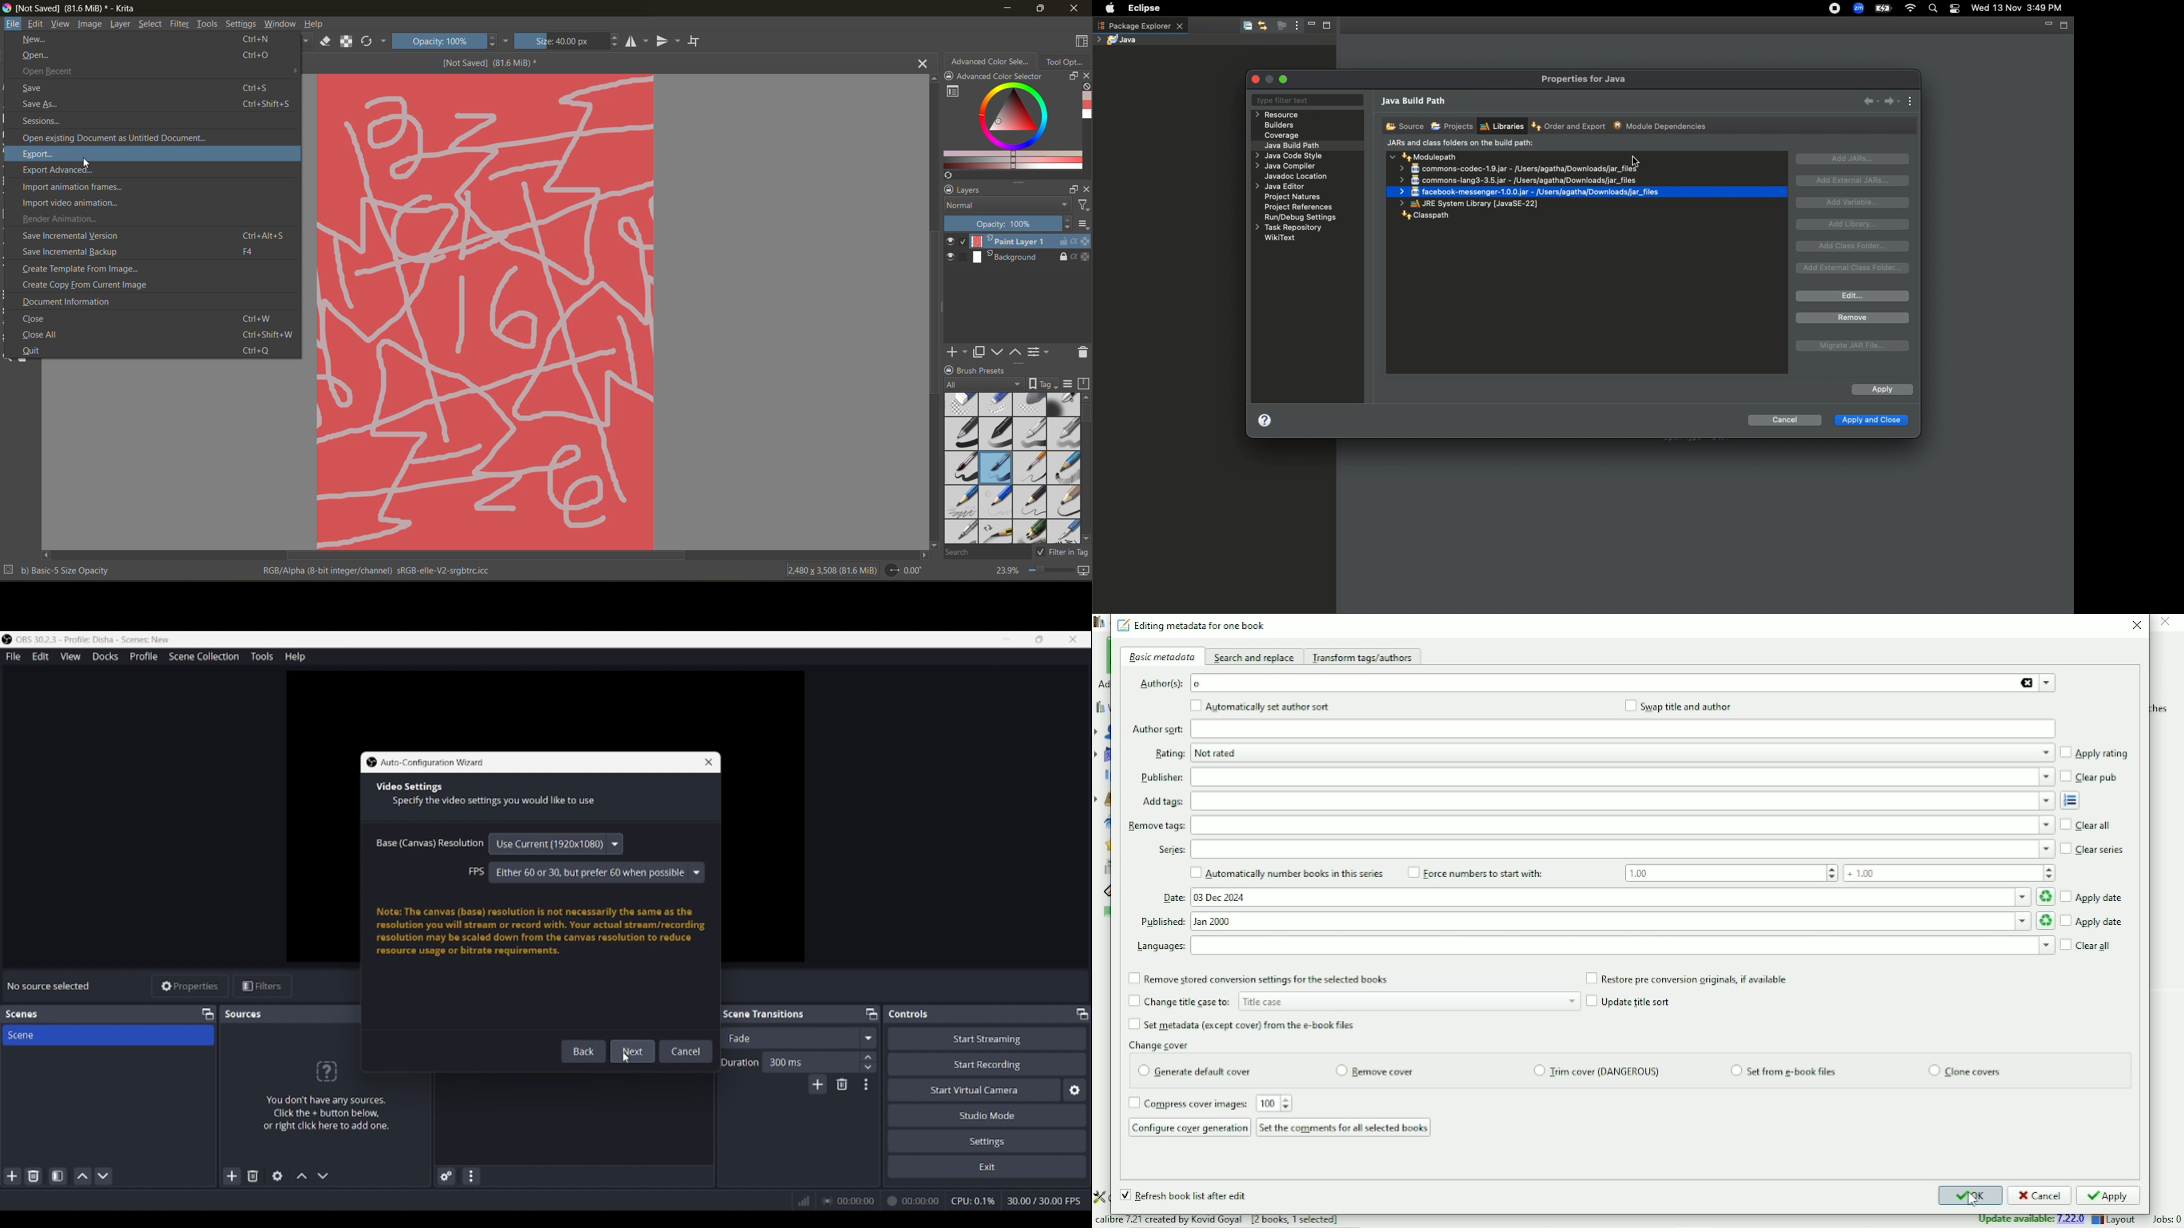 The height and width of the screenshot is (1232, 2184). What do you see at coordinates (566, 41) in the screenshot?
I see `size` at bounding box center [566, 41].